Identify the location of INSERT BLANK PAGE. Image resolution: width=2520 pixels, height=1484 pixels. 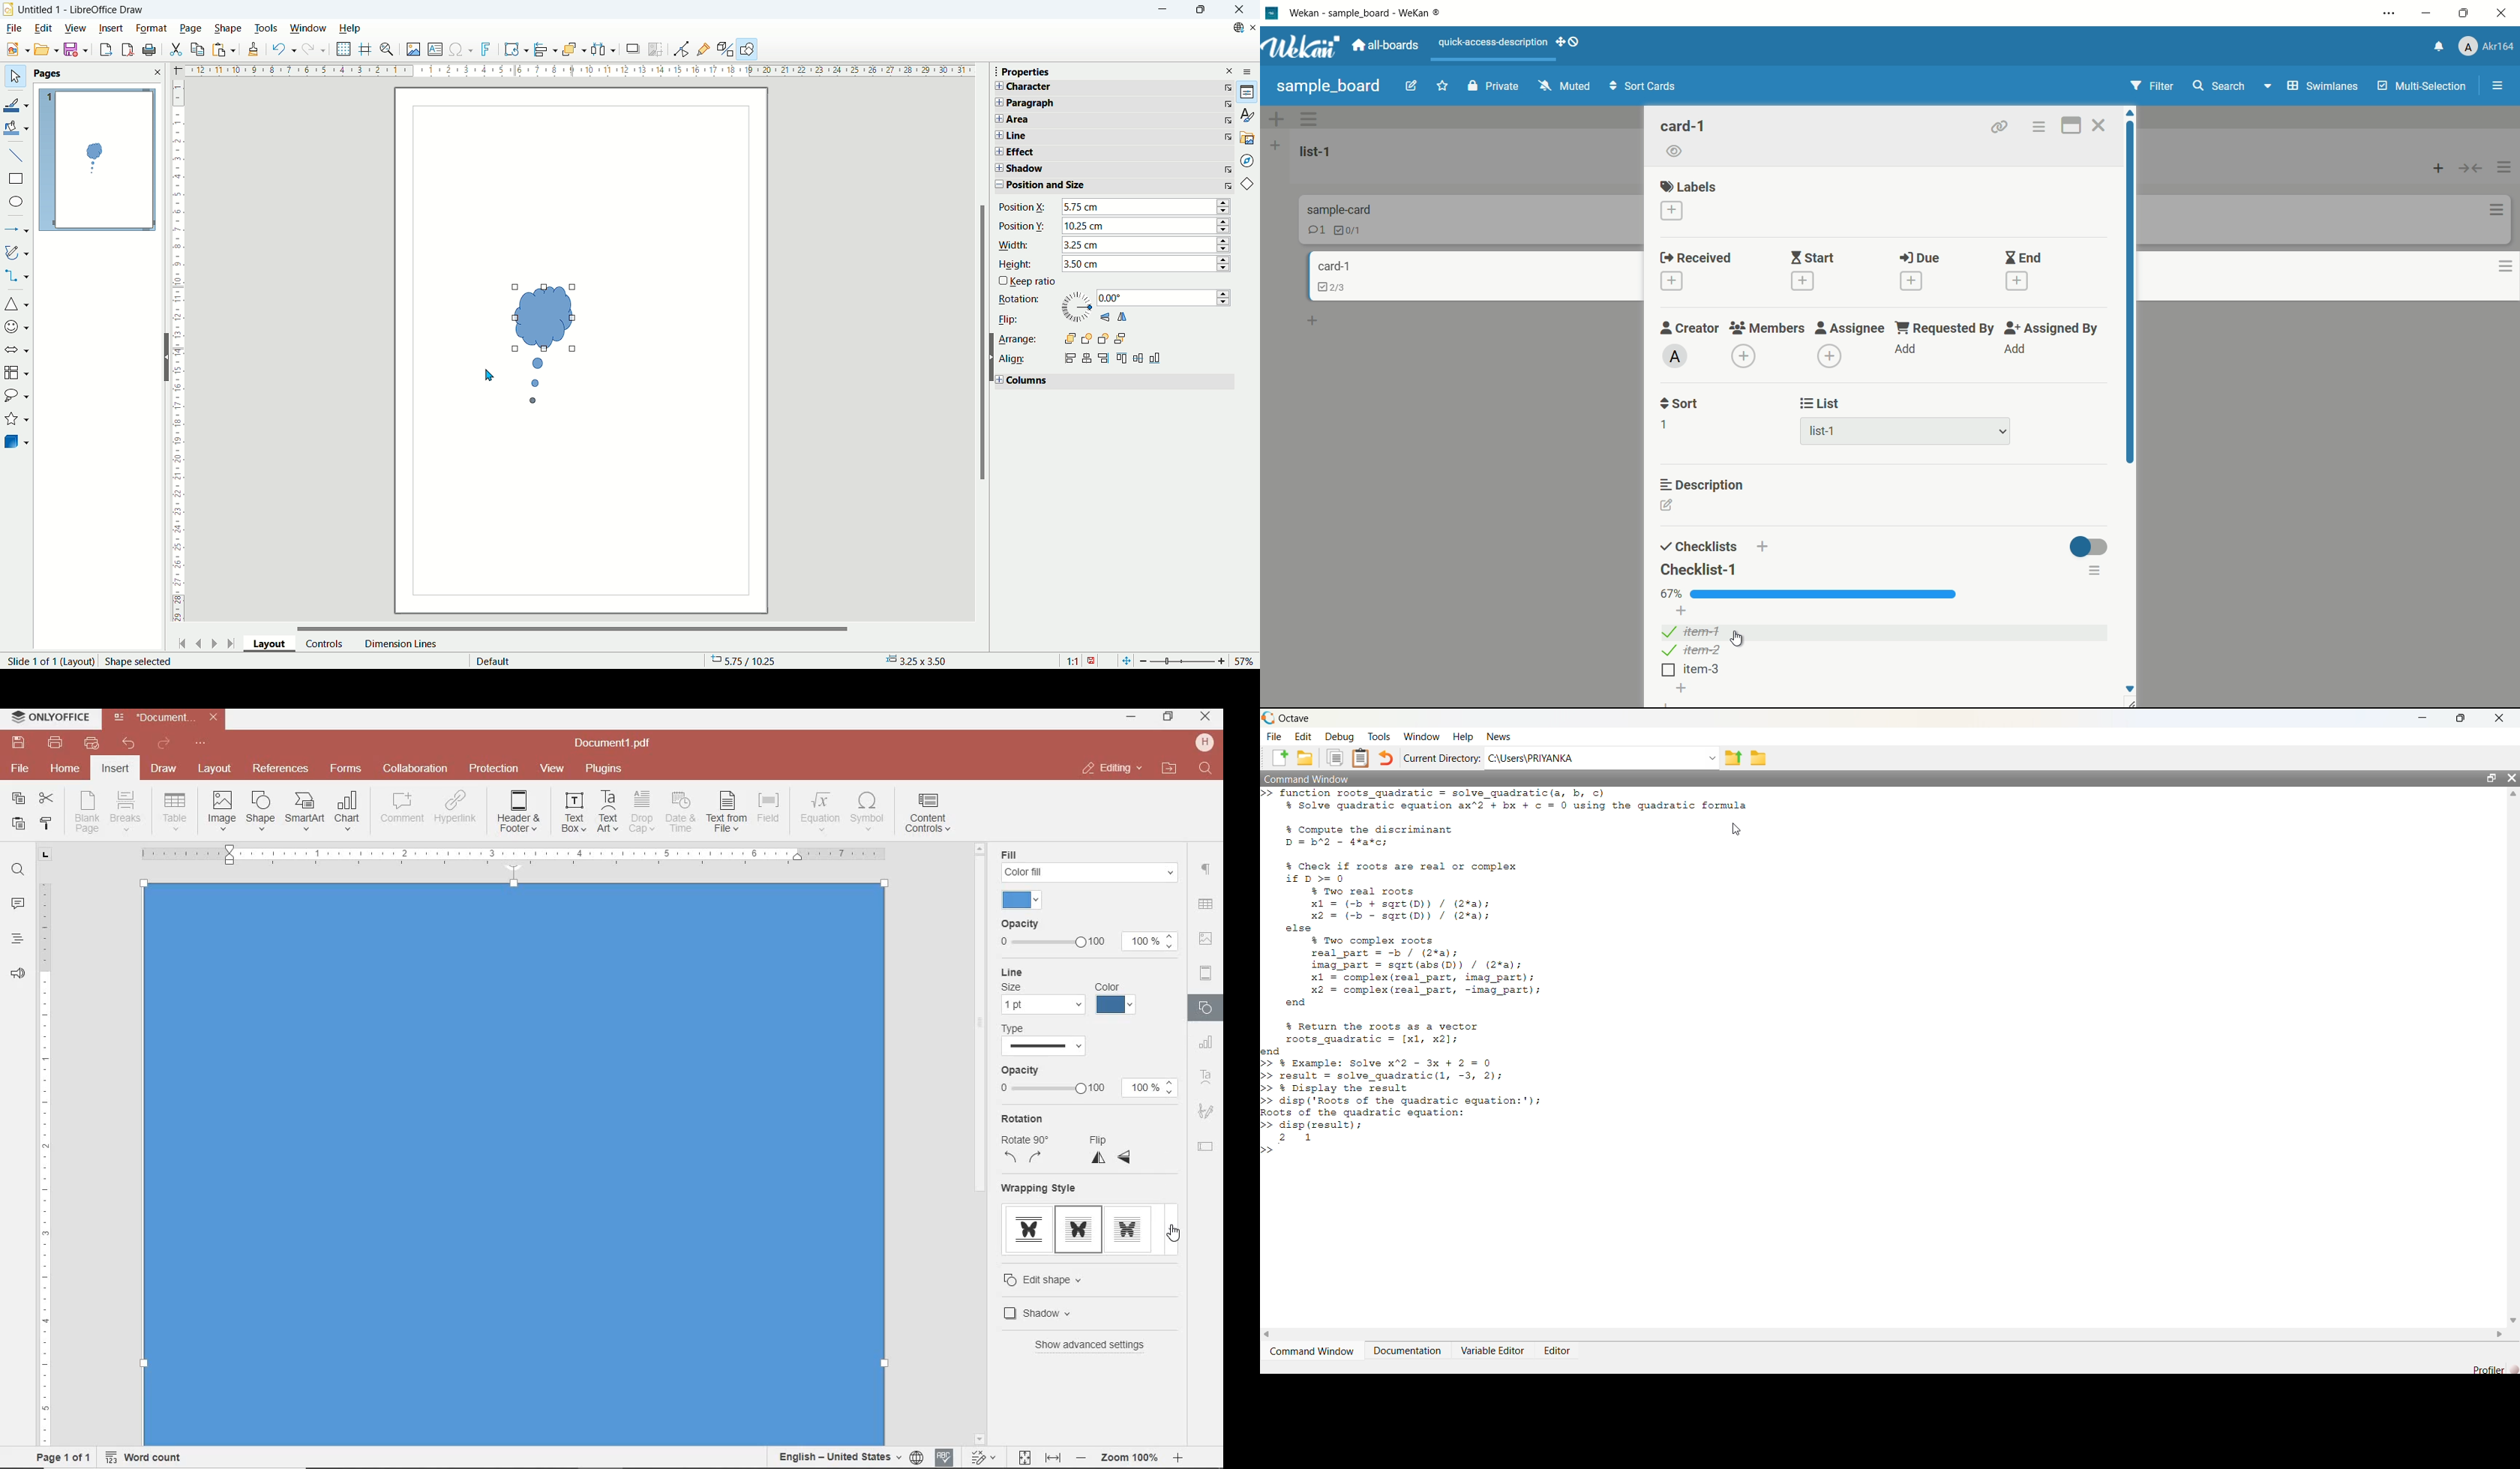
(87, 811).